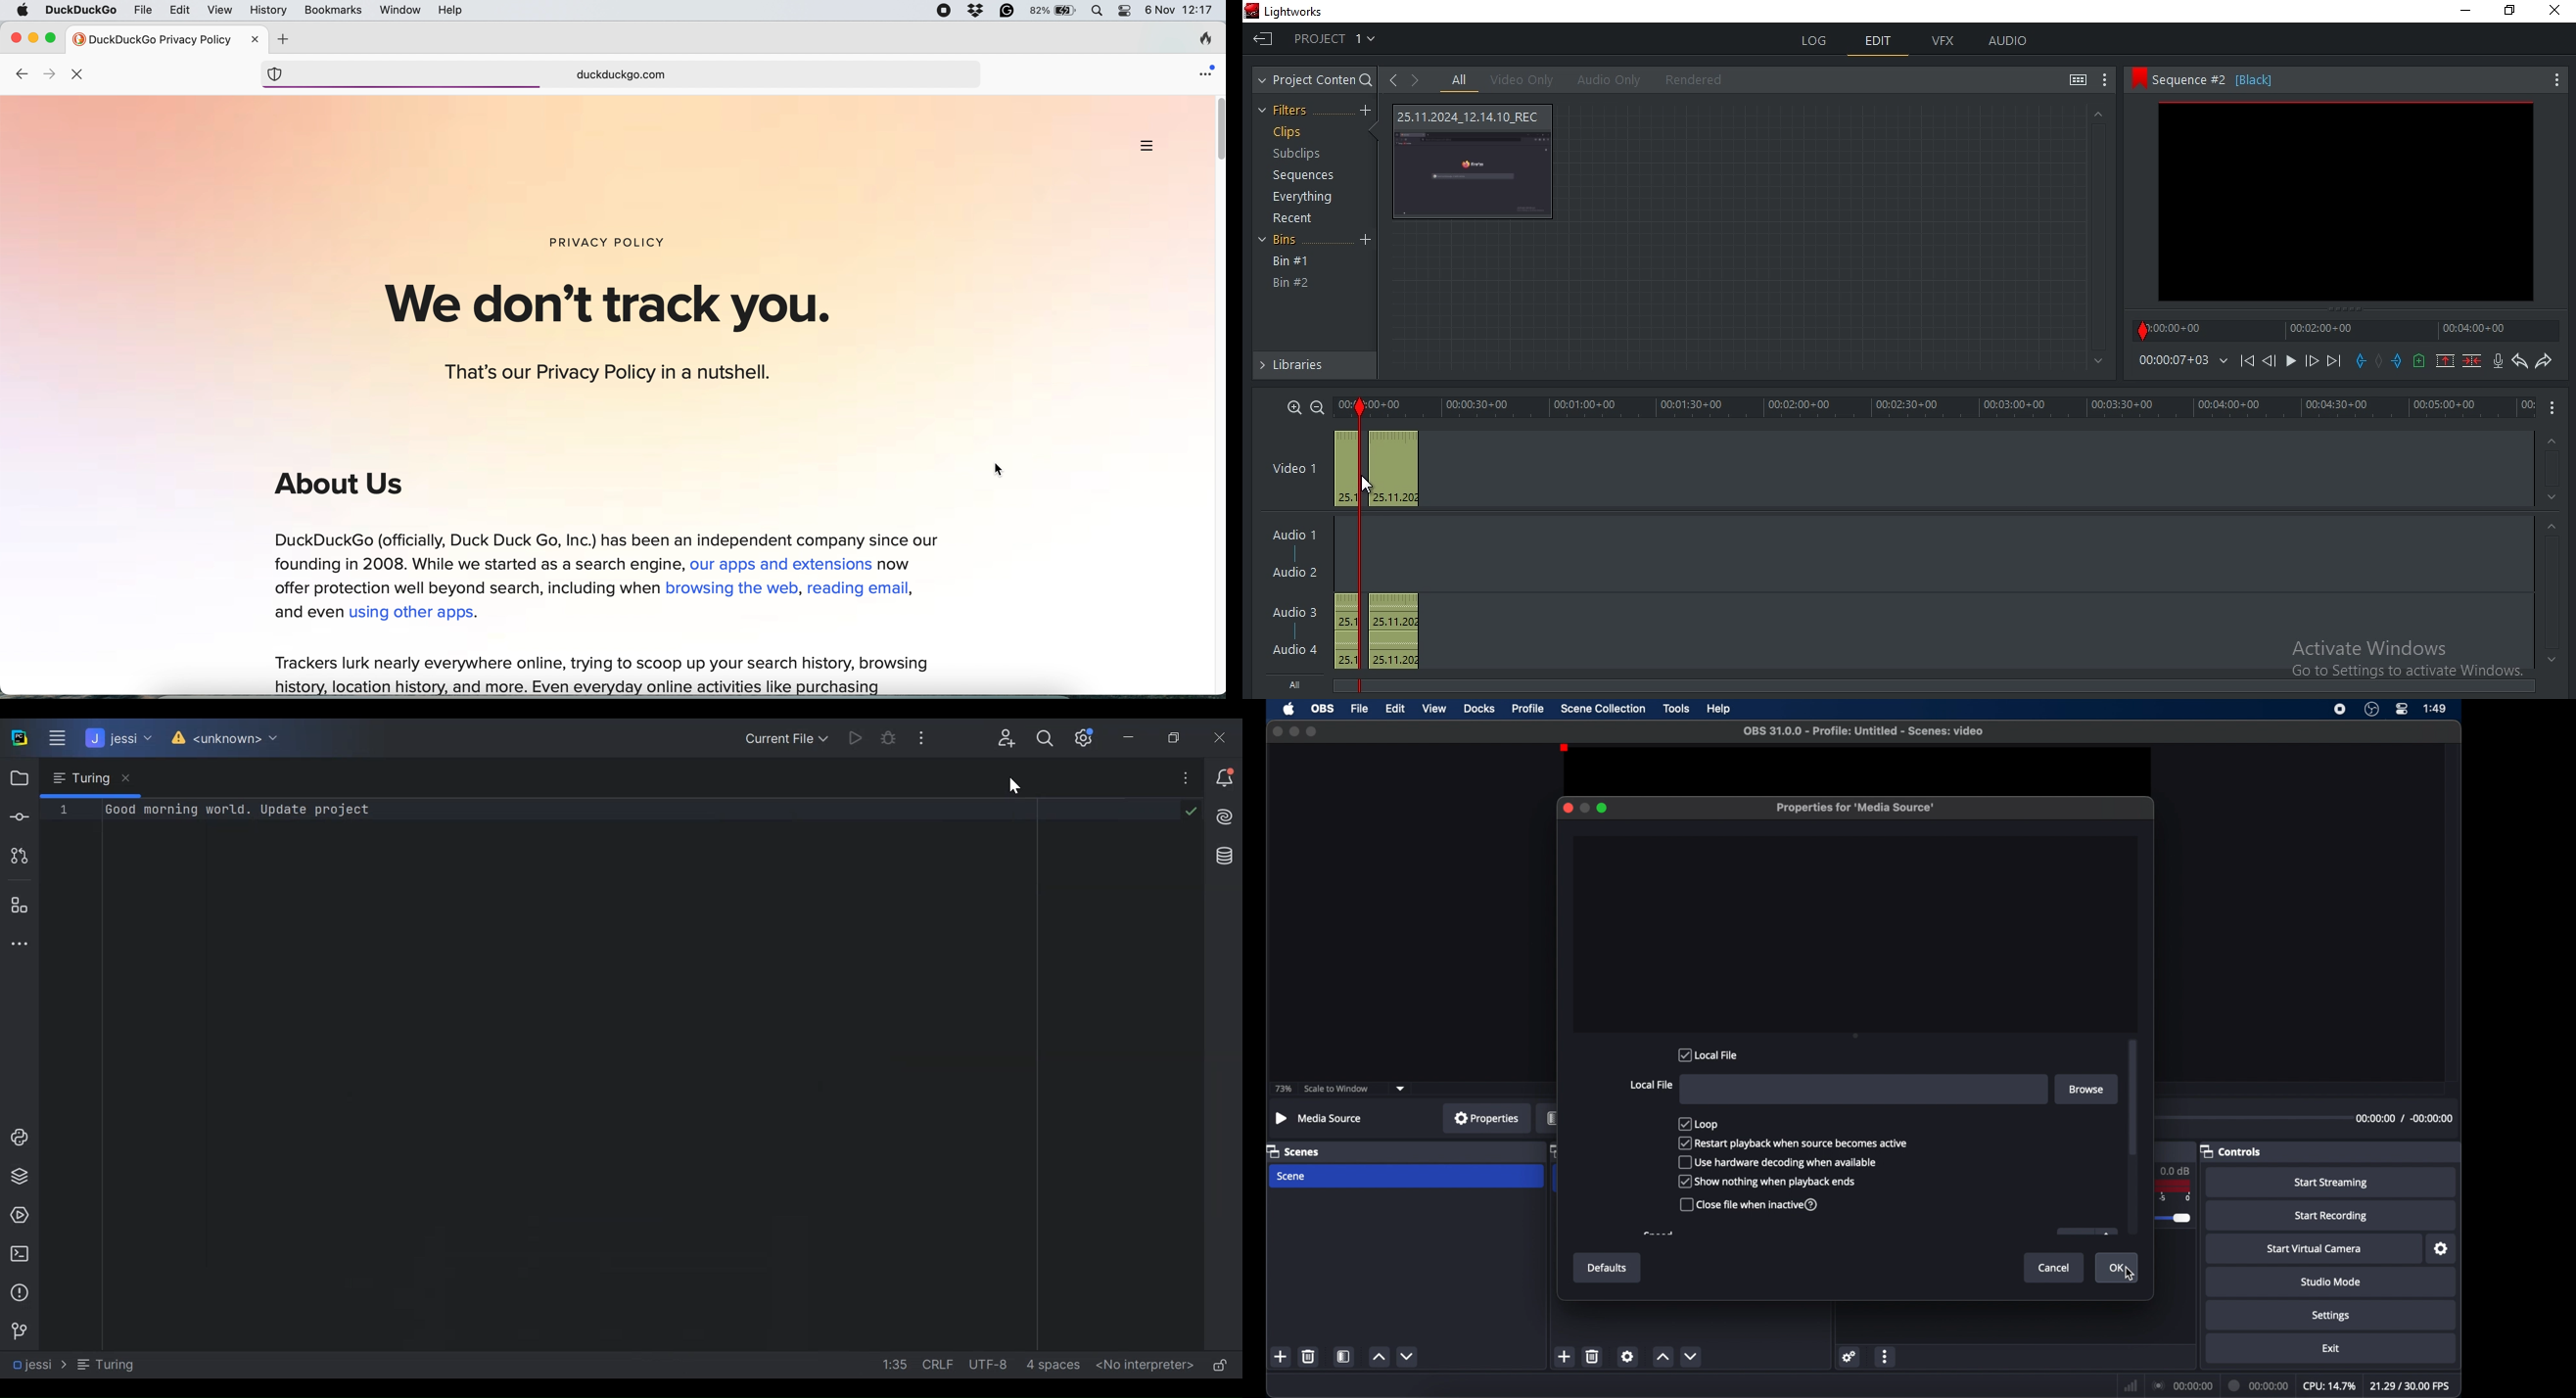 The image size is (2576, 1400). I want to click on Up, so click(2553, 439).